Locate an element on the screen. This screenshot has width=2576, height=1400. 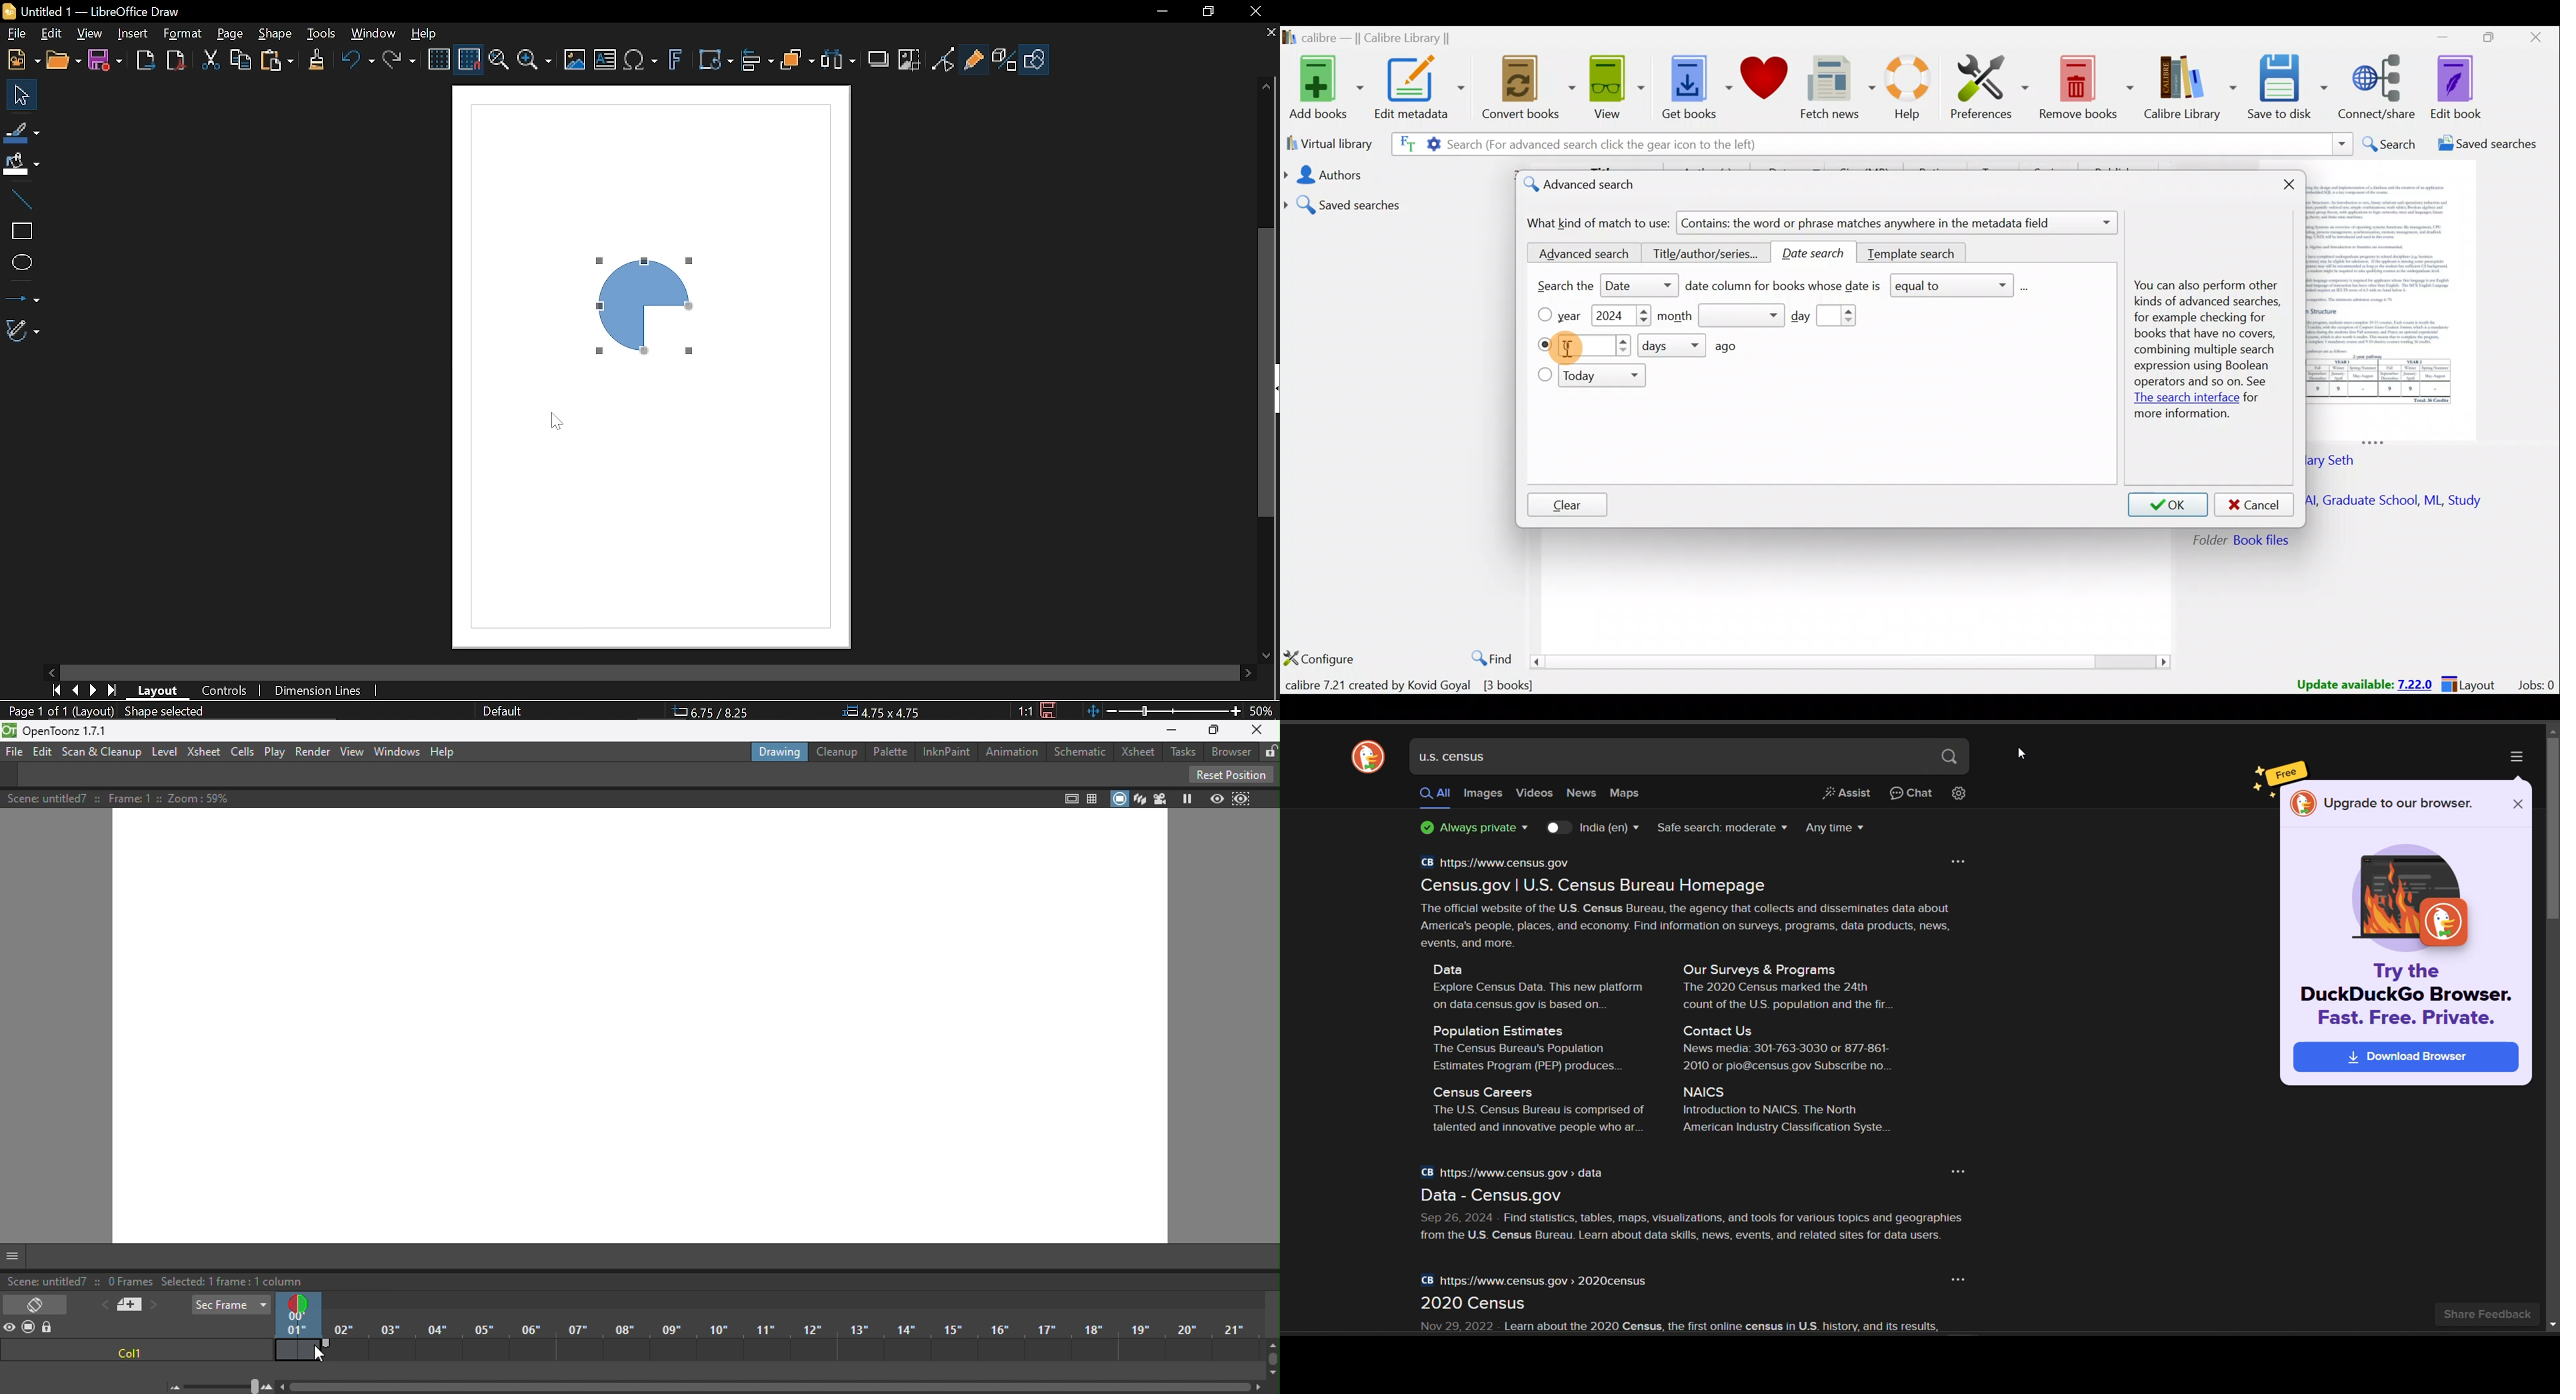
Saved searches is located at coordinates (2483, 145).